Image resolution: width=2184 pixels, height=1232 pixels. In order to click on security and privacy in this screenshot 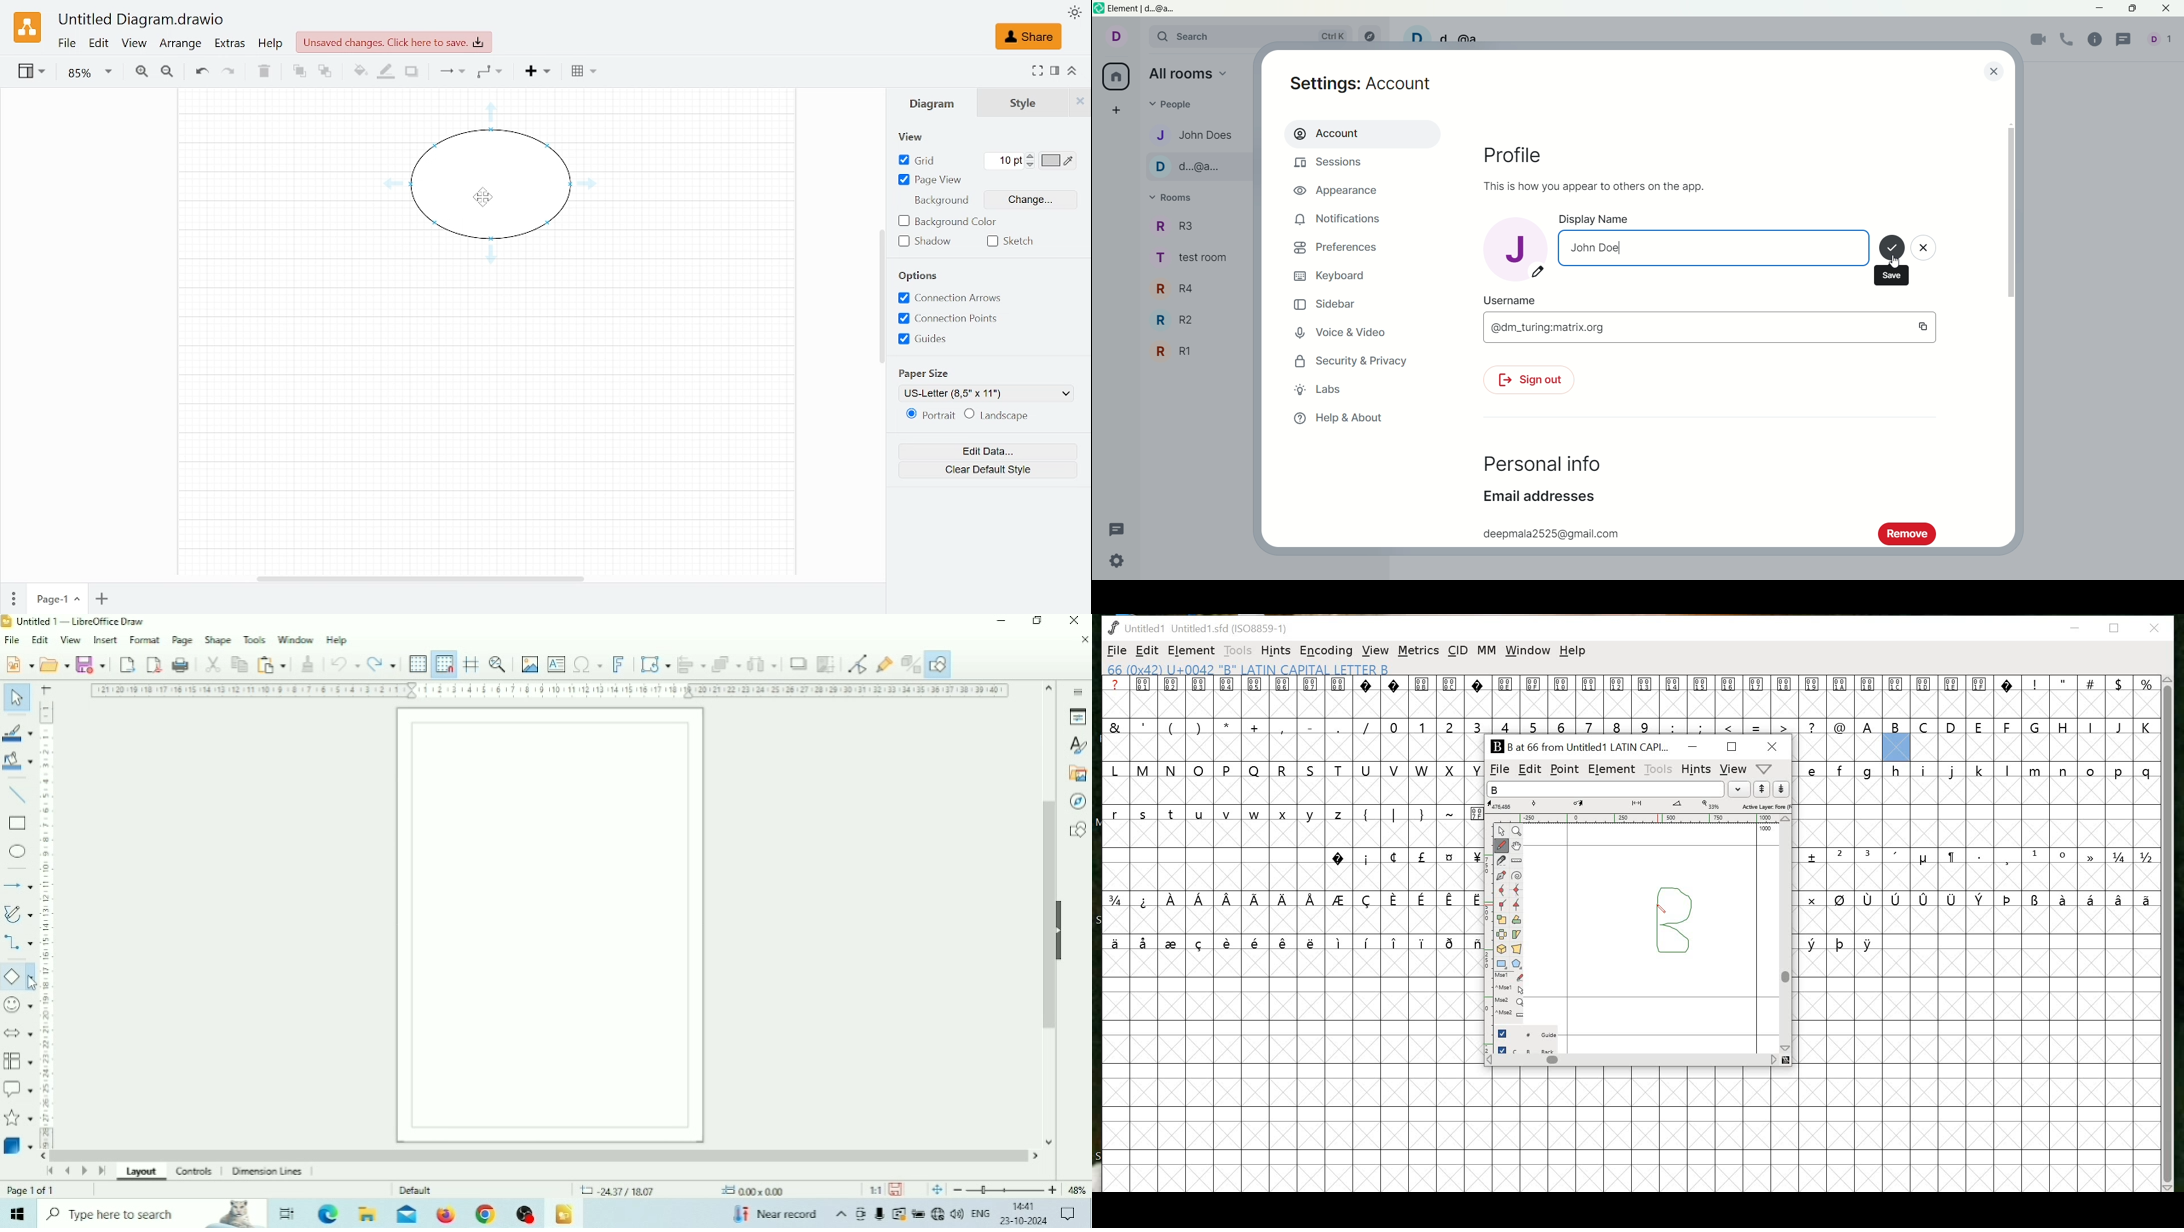, I will do `click(1347, 362)`.